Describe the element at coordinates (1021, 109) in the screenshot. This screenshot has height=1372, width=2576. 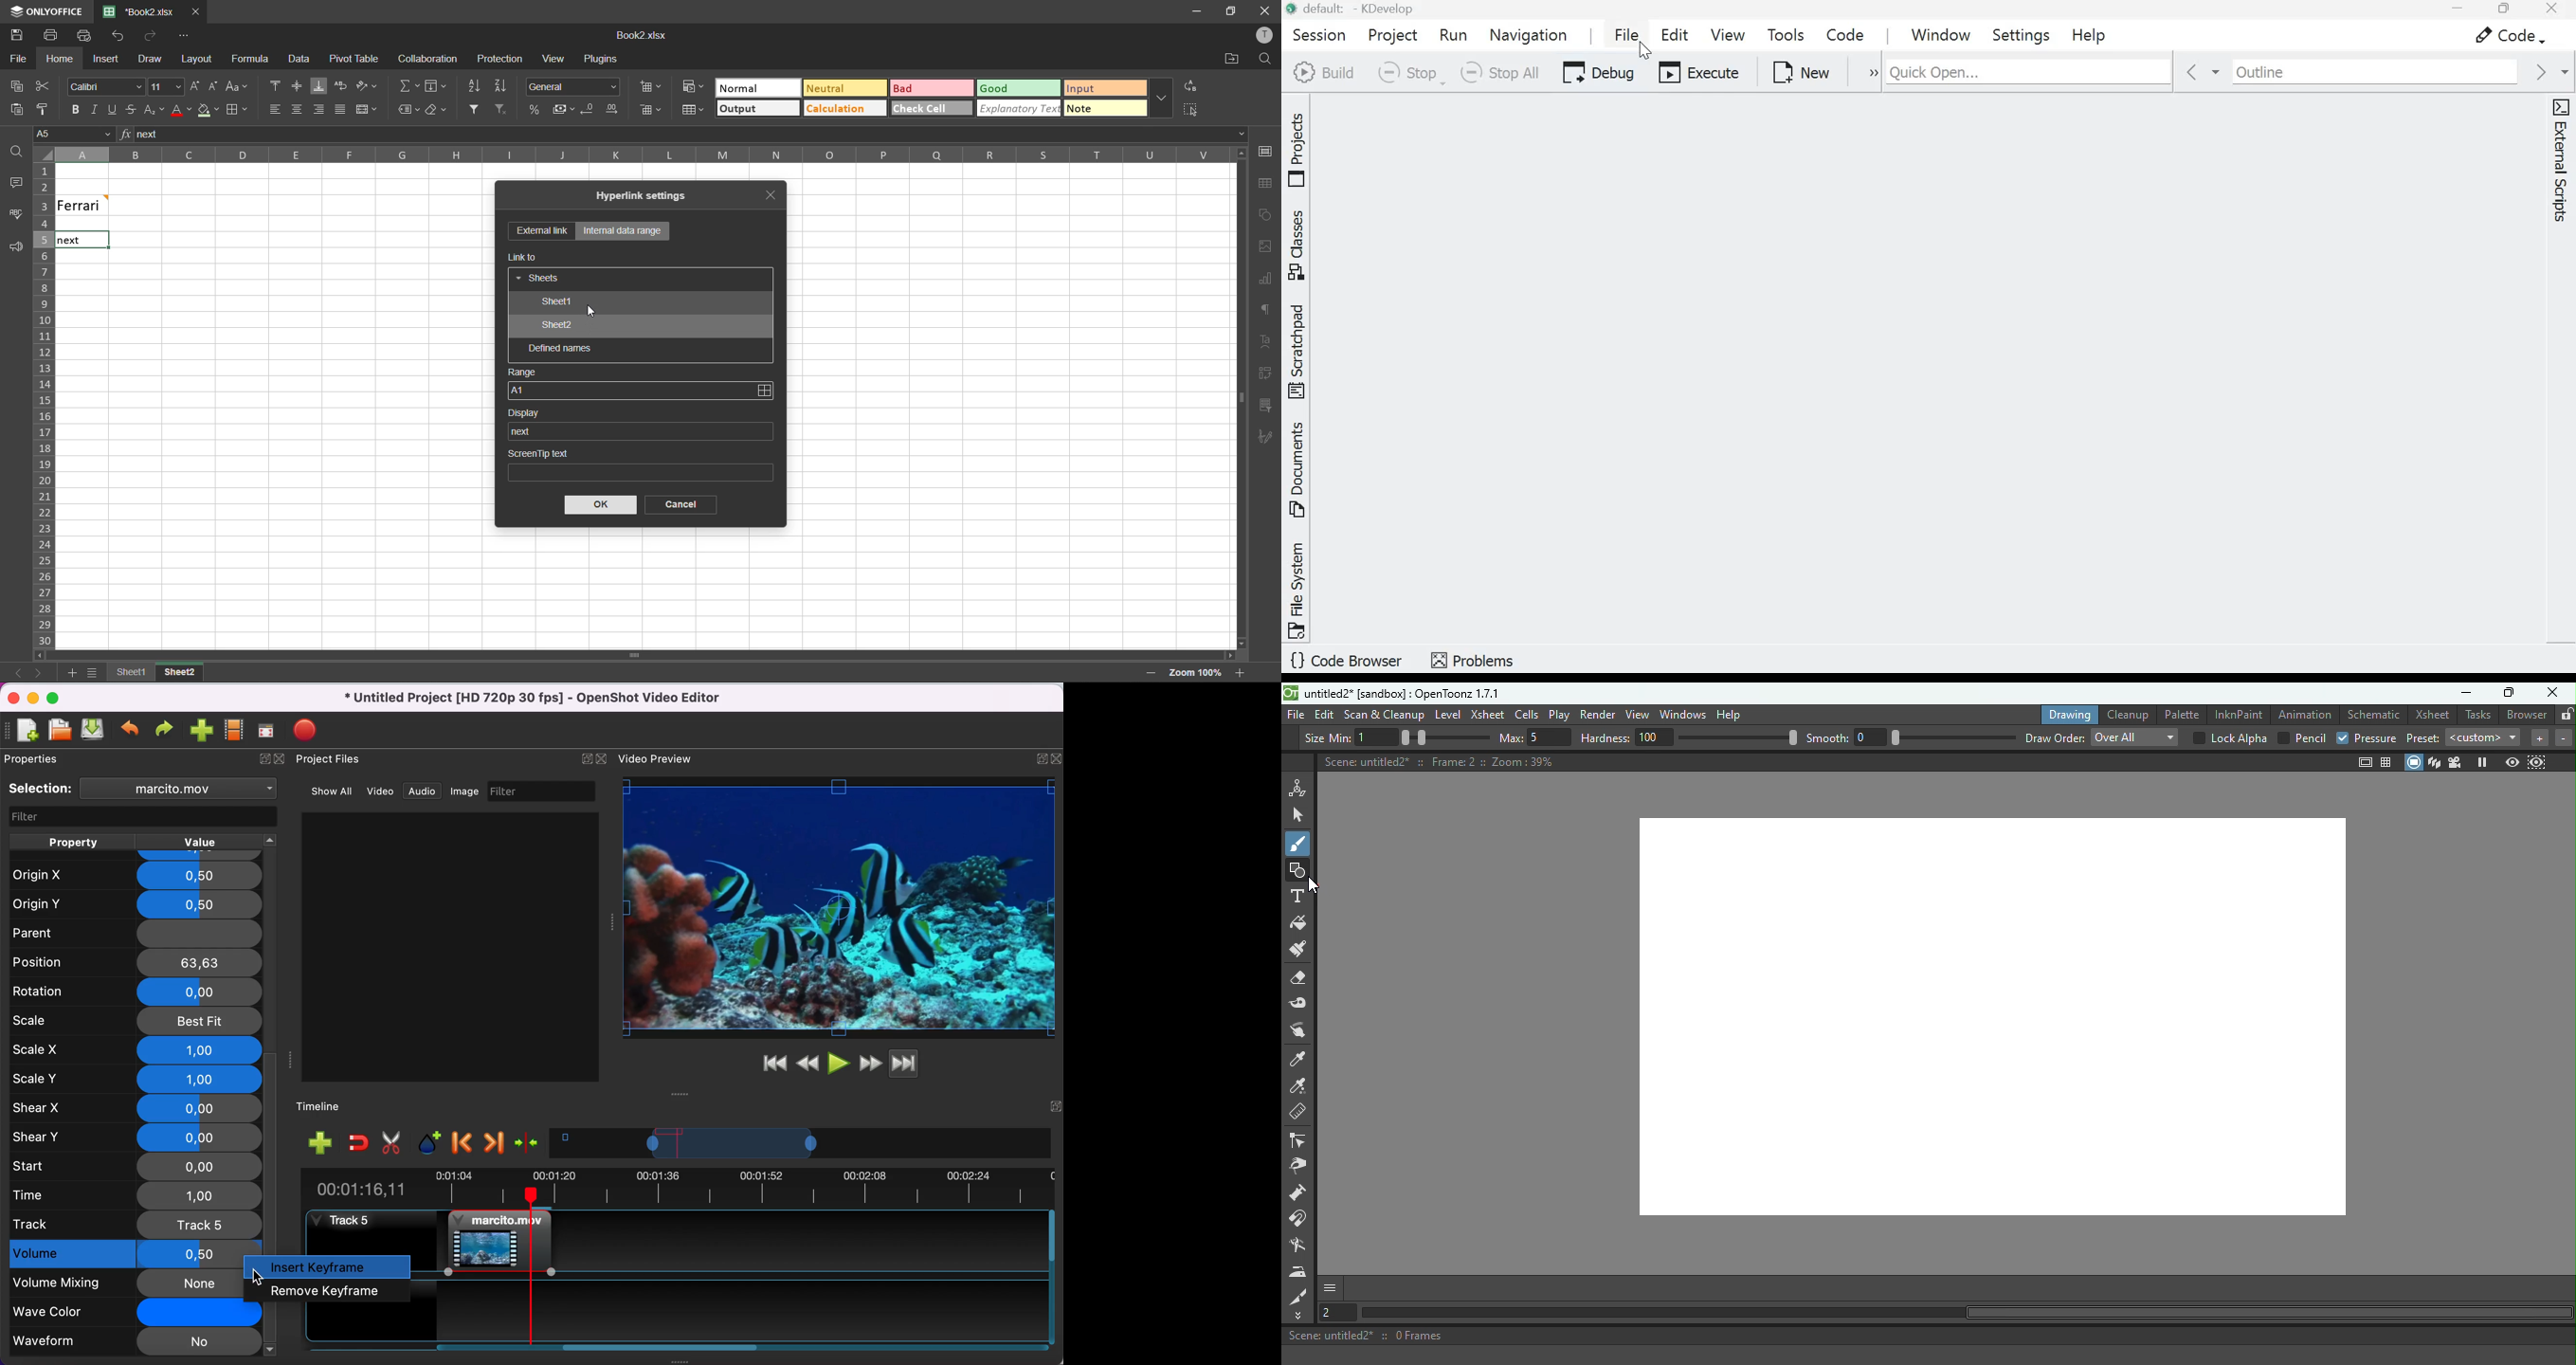
I see `explanatory text` at that location.